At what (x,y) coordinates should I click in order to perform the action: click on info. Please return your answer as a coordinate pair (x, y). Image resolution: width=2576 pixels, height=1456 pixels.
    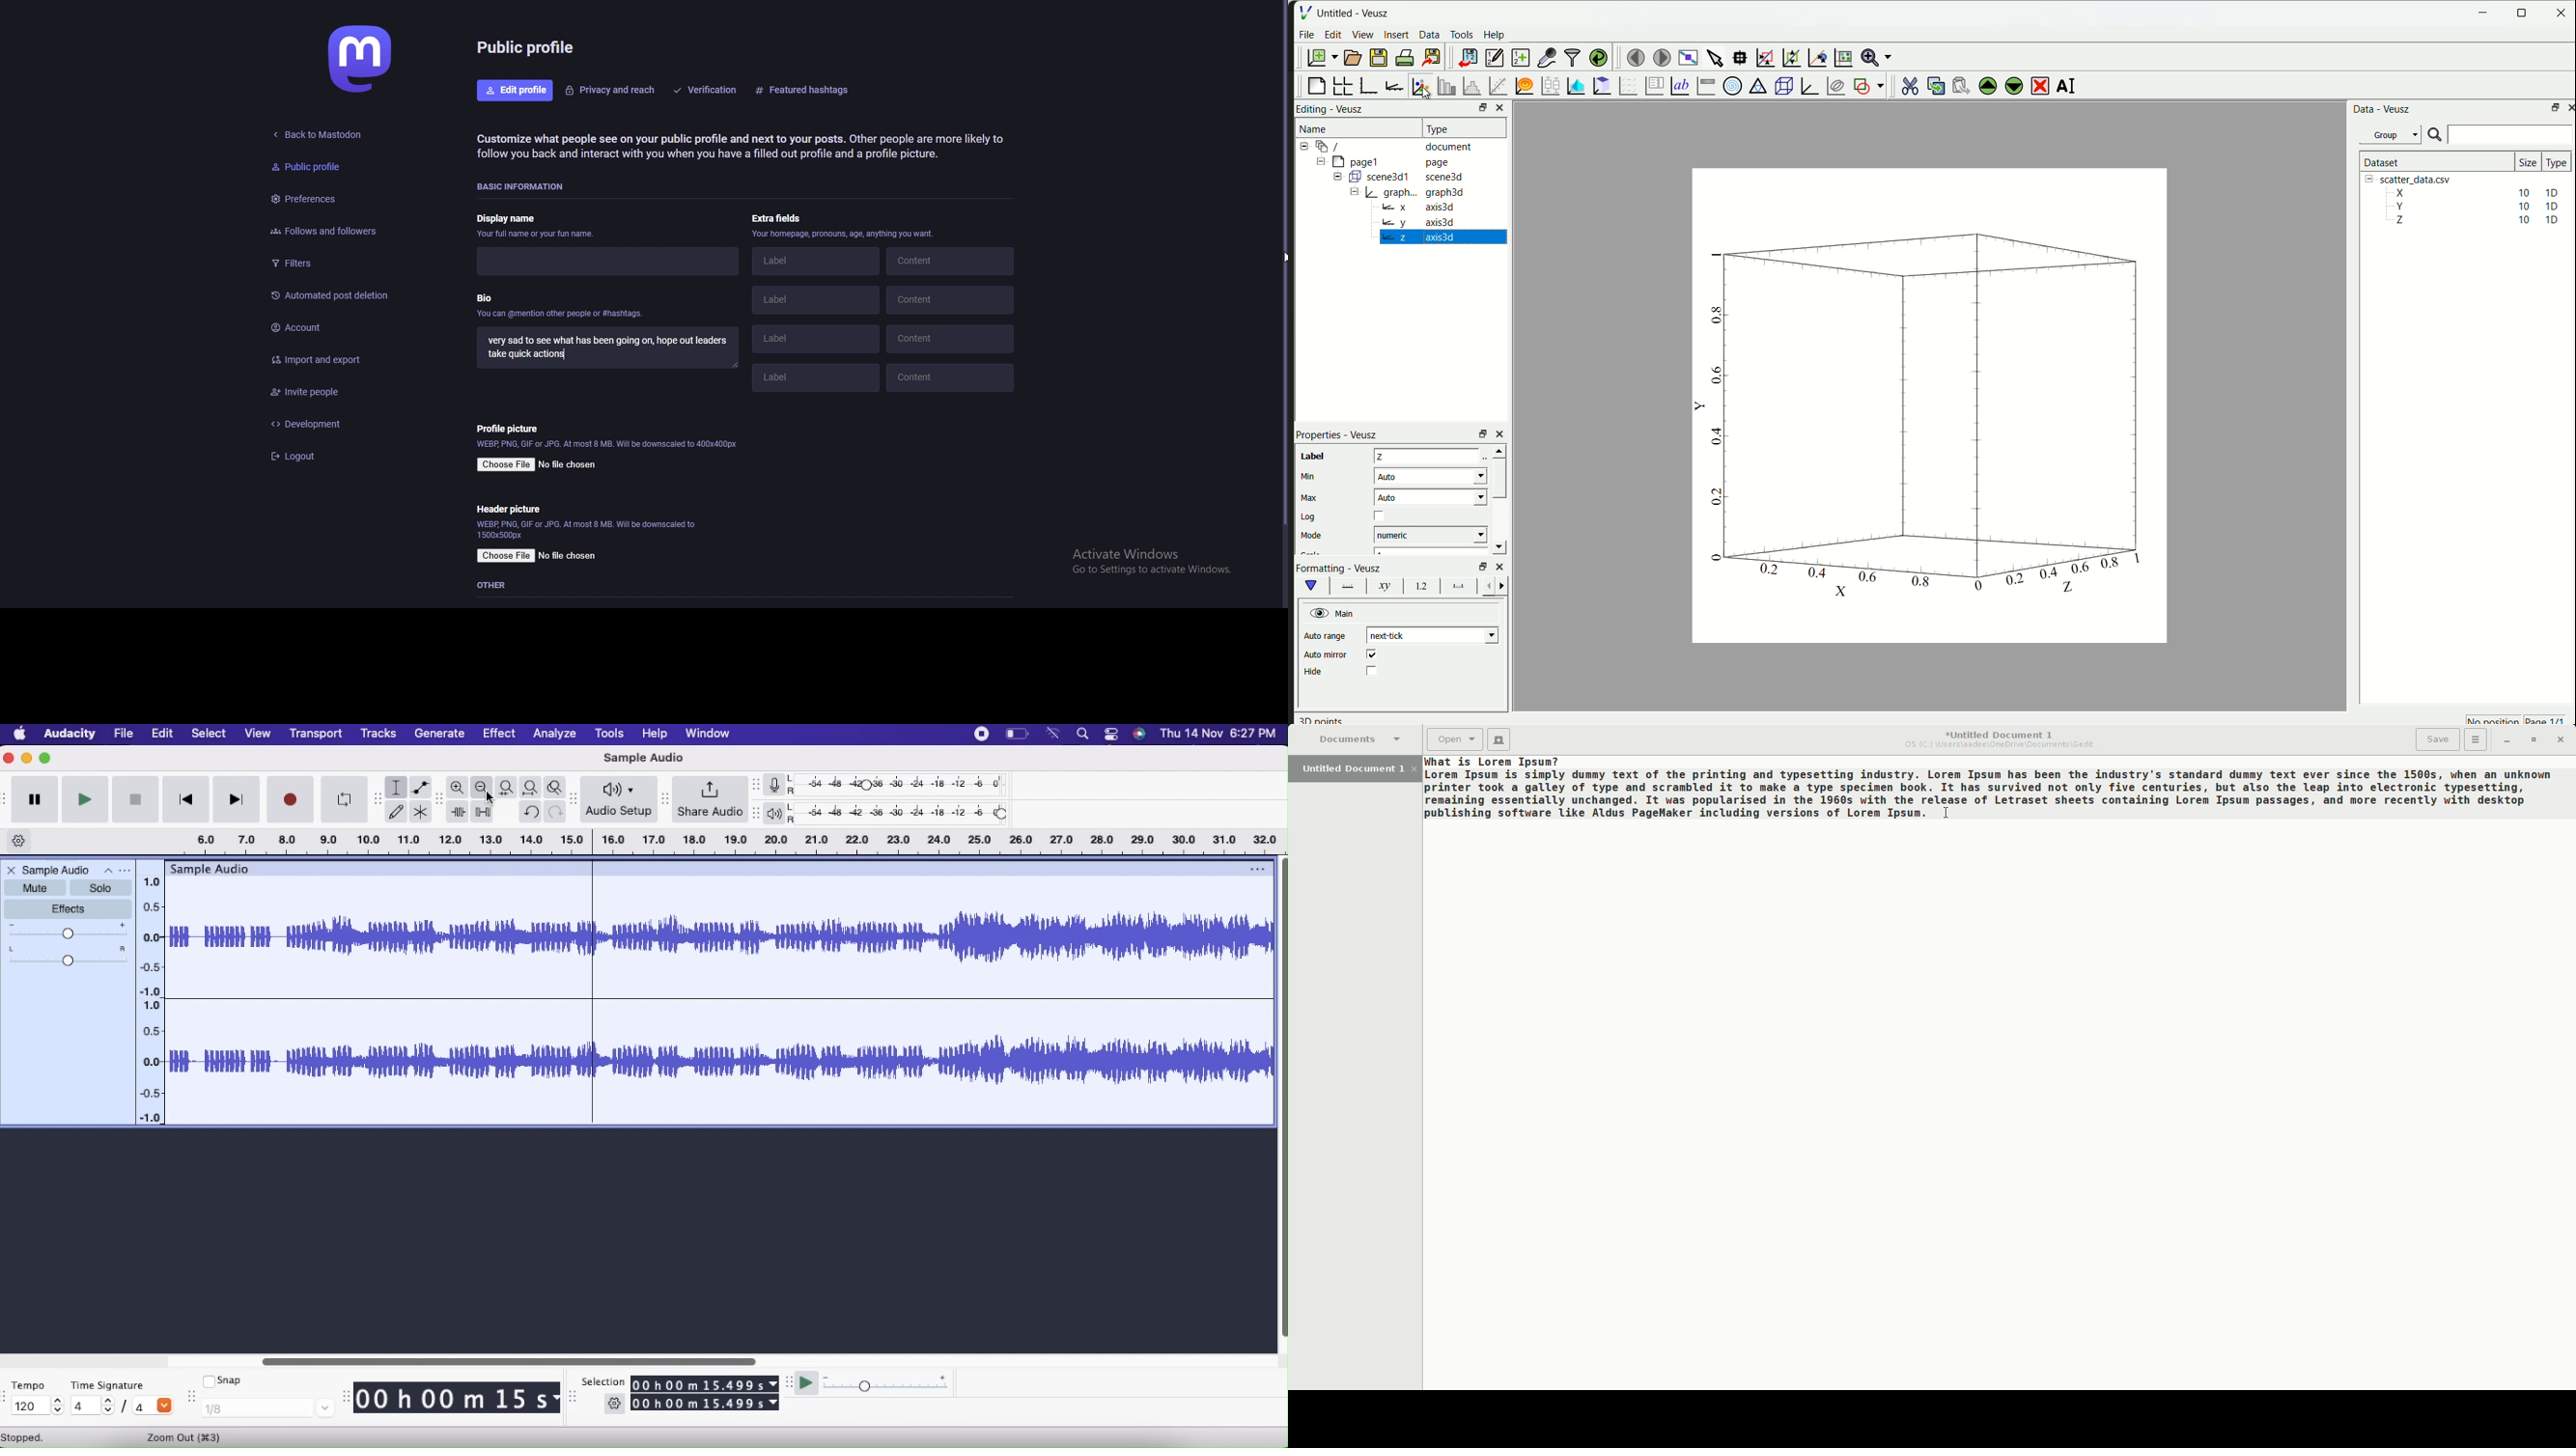
    Looking at the image, I should click on (607, 444).